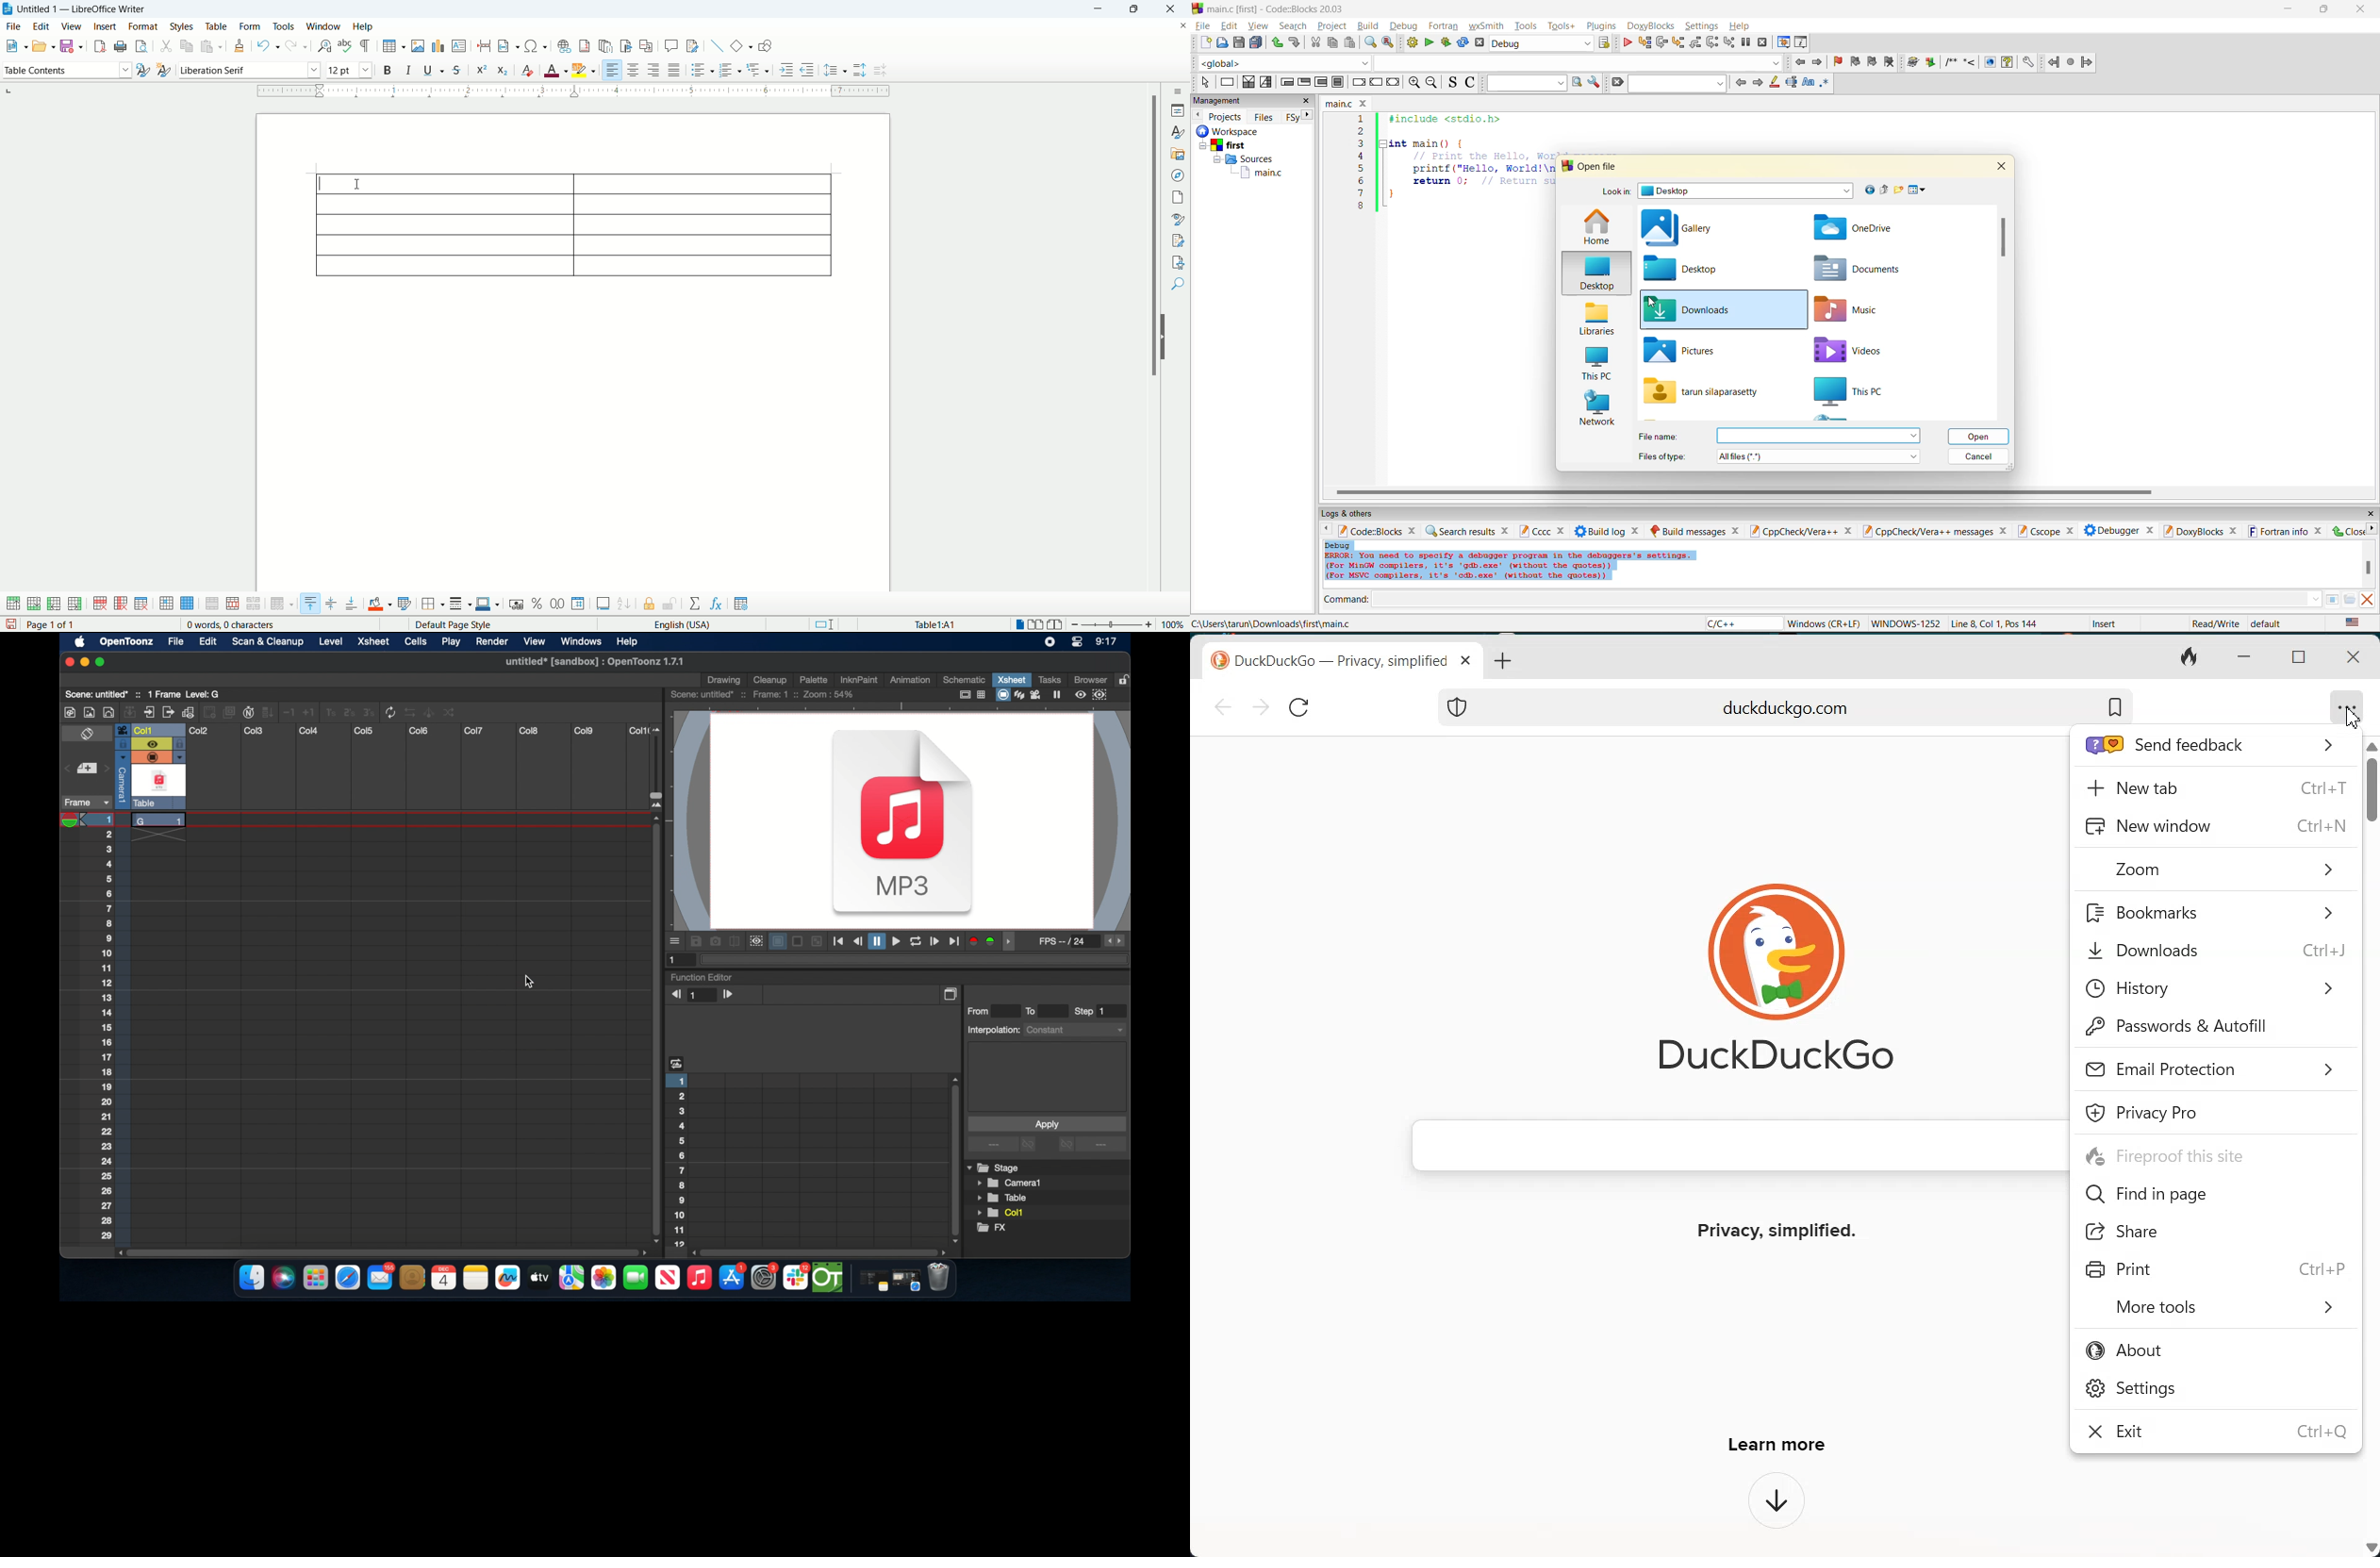  What do you see at coordinates (2217, 913) in the screenshot?
I see `Bookmark` at bounding box center [2217, 913].